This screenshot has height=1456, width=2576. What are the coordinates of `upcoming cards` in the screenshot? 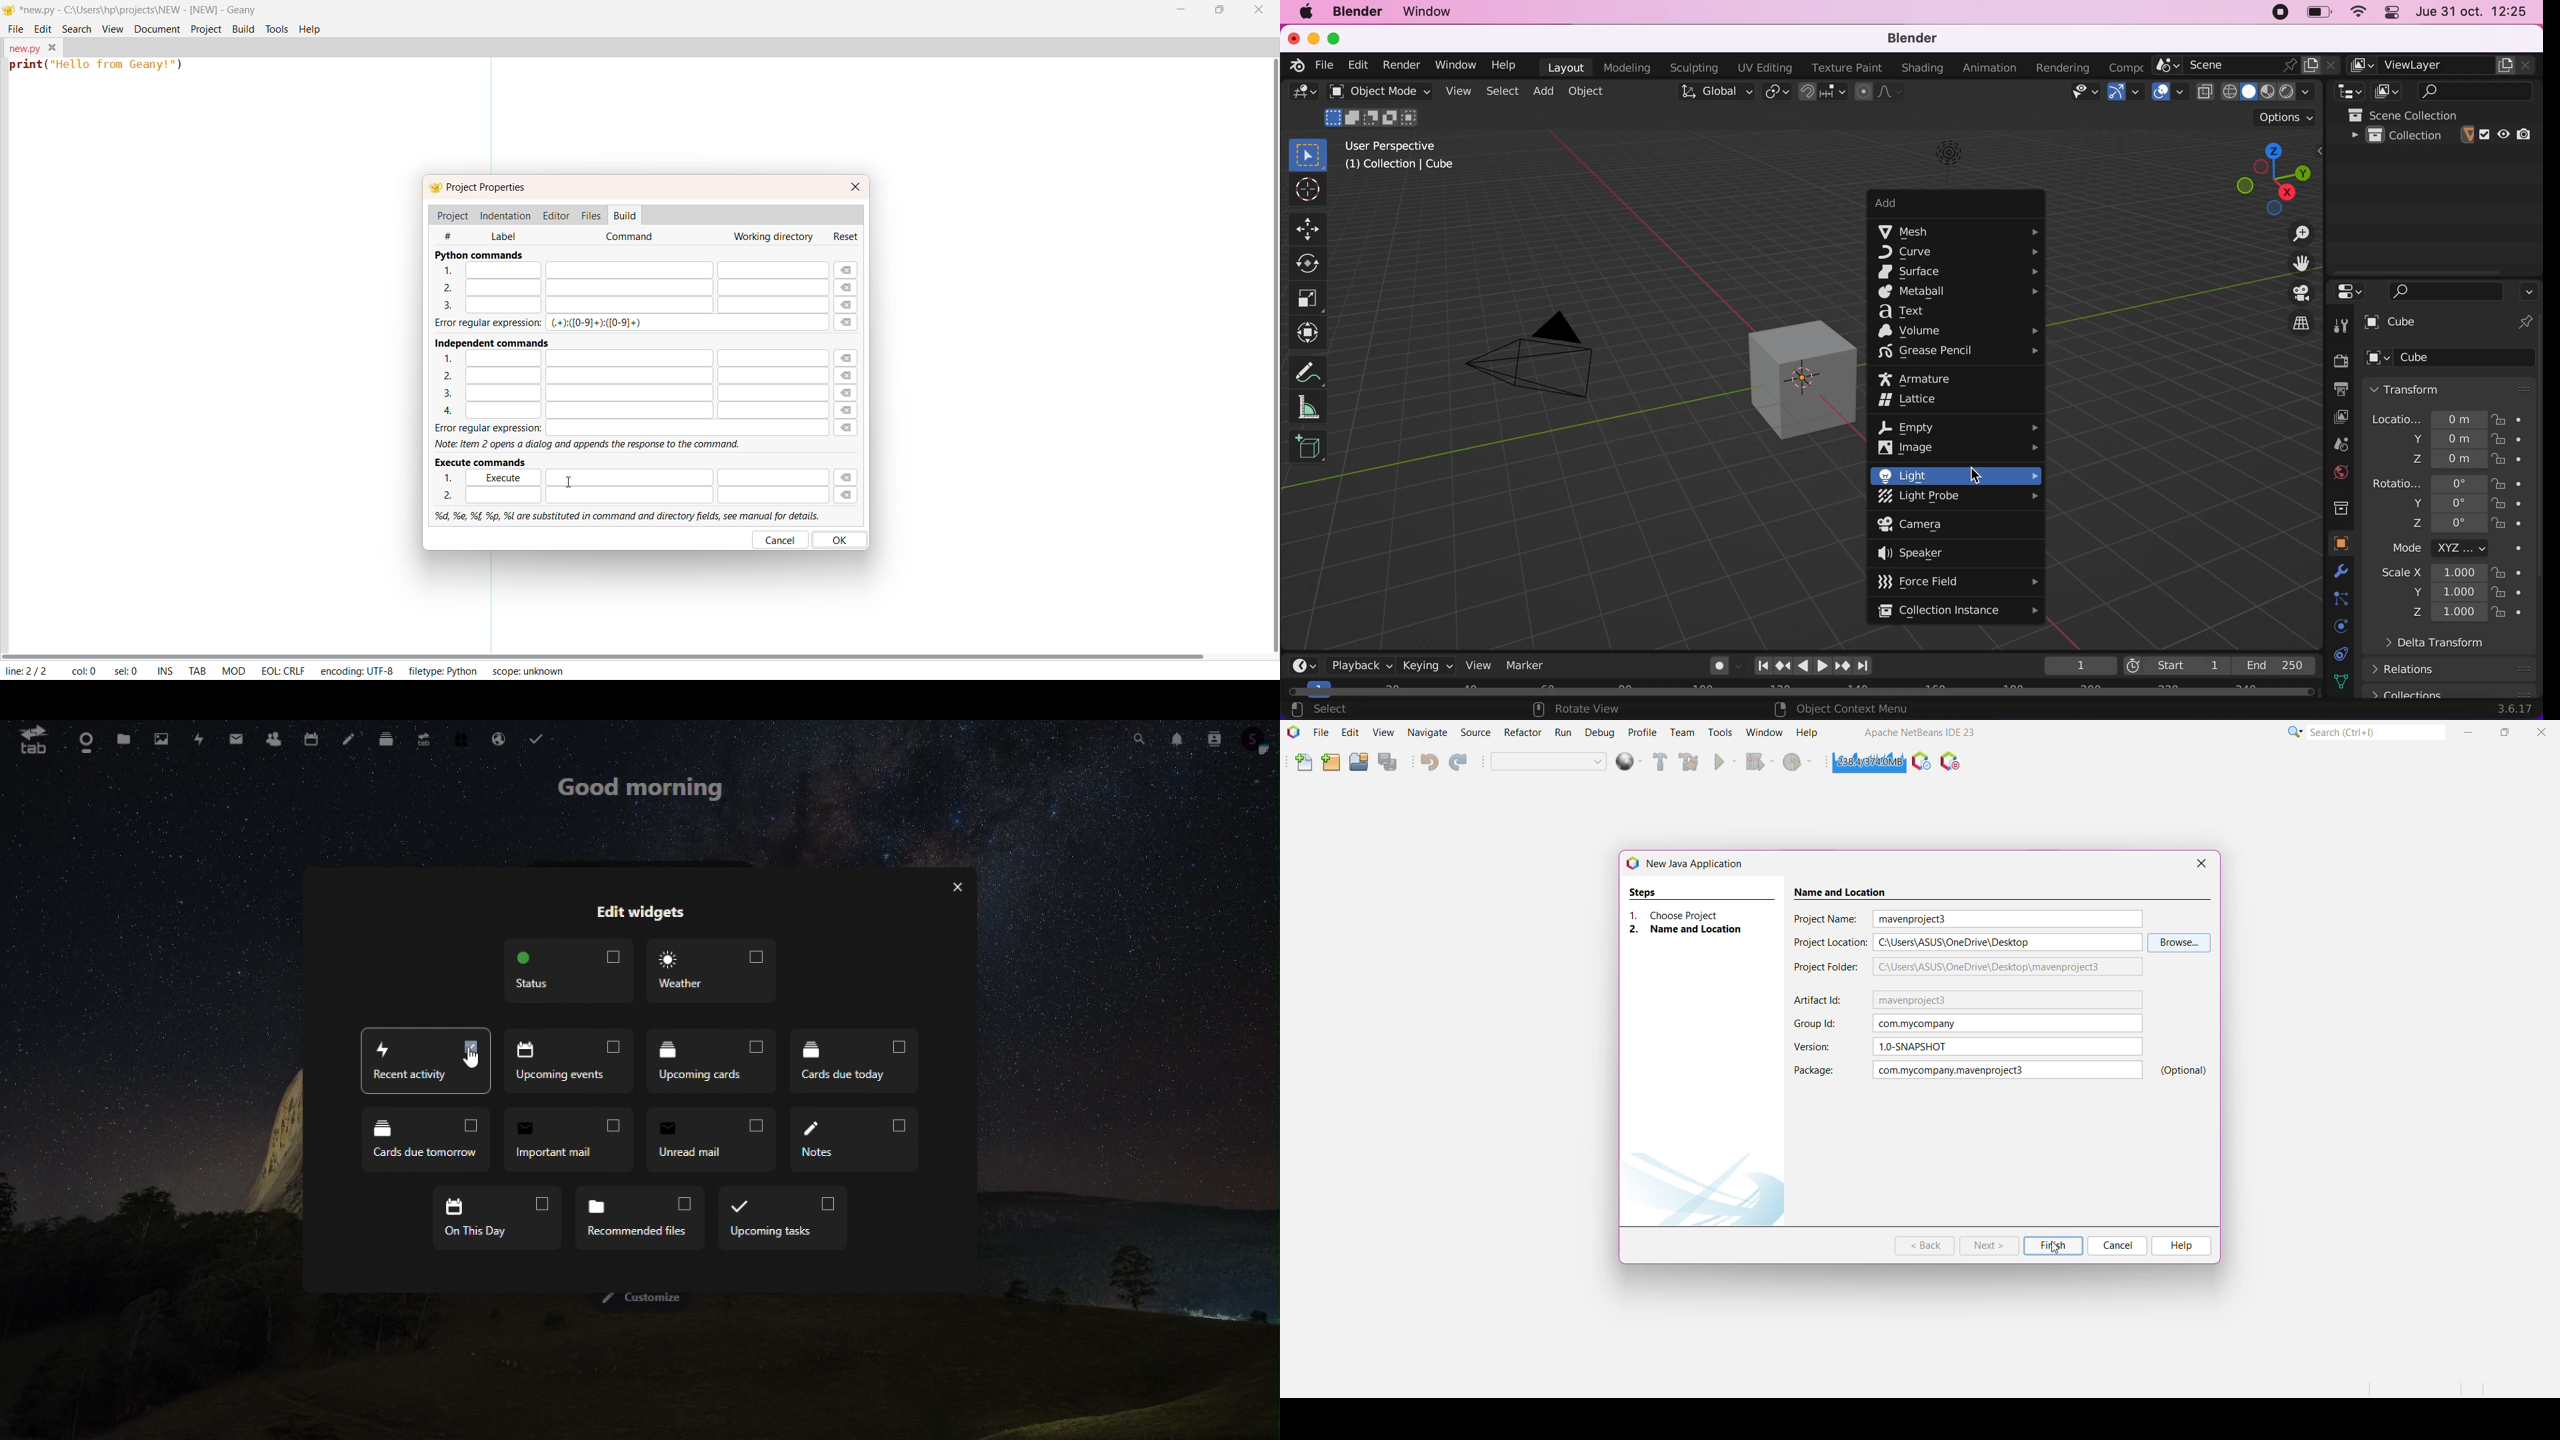 It's located at (712, 1061).